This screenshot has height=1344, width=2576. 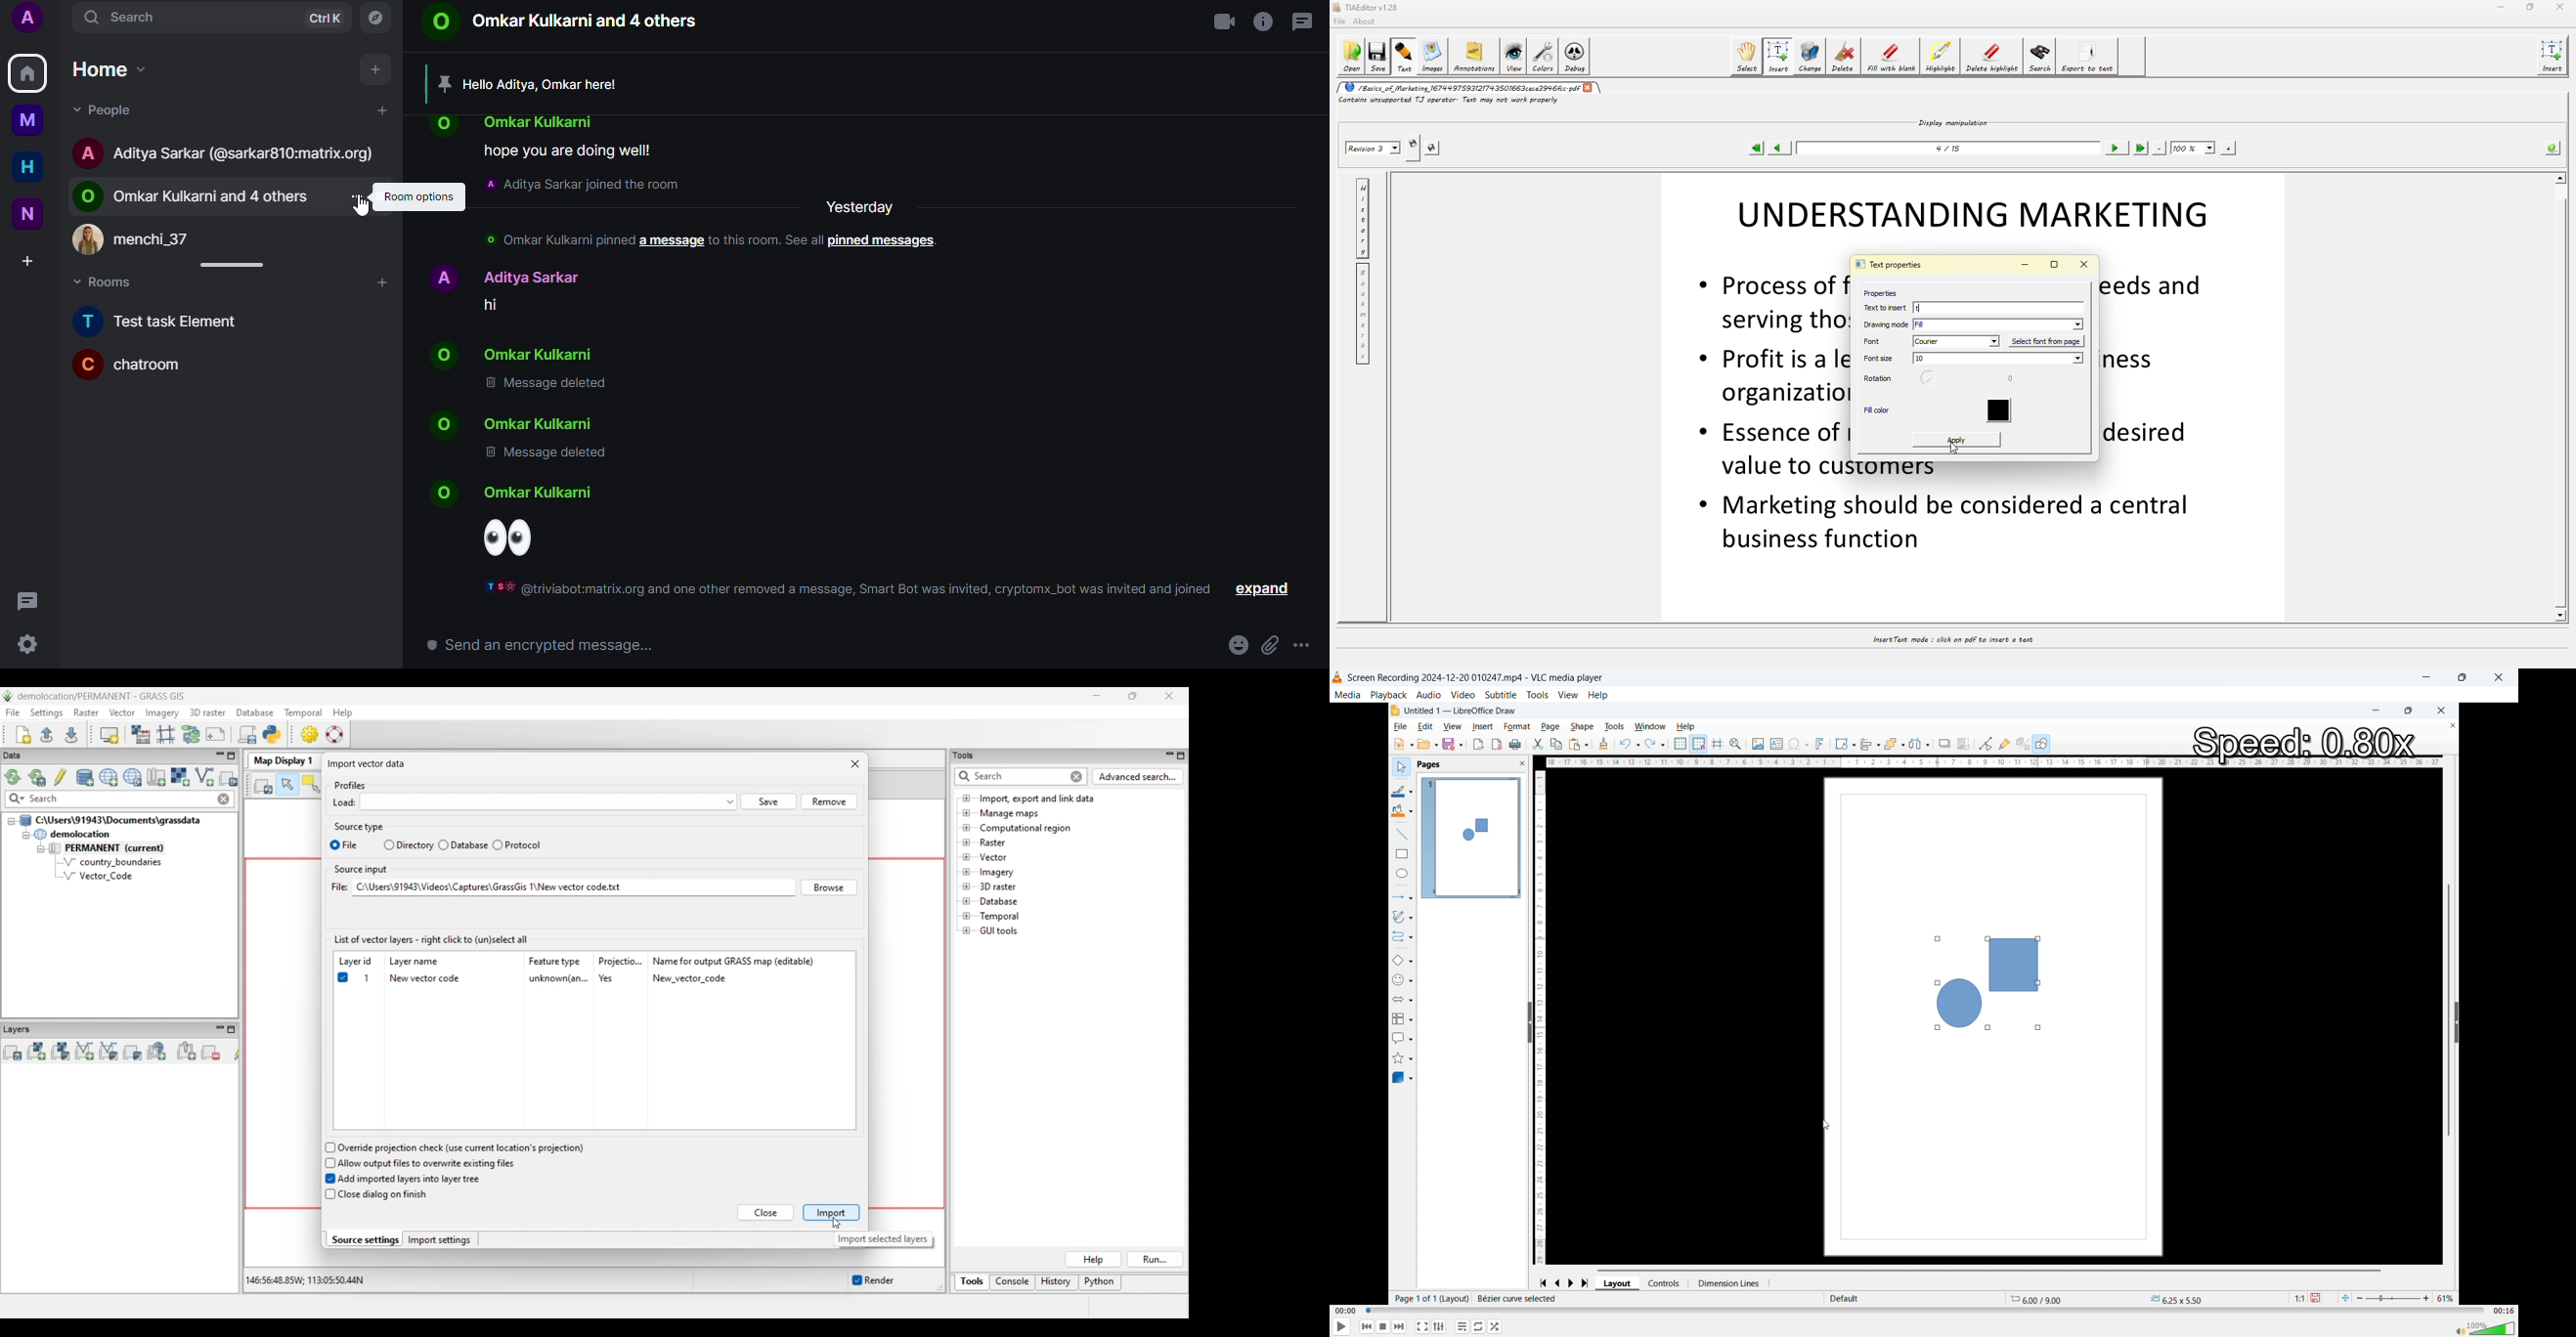 What do you see at coordinates (105, 110) in the screenshot?
I see `people` at bounding box center [105, 110].